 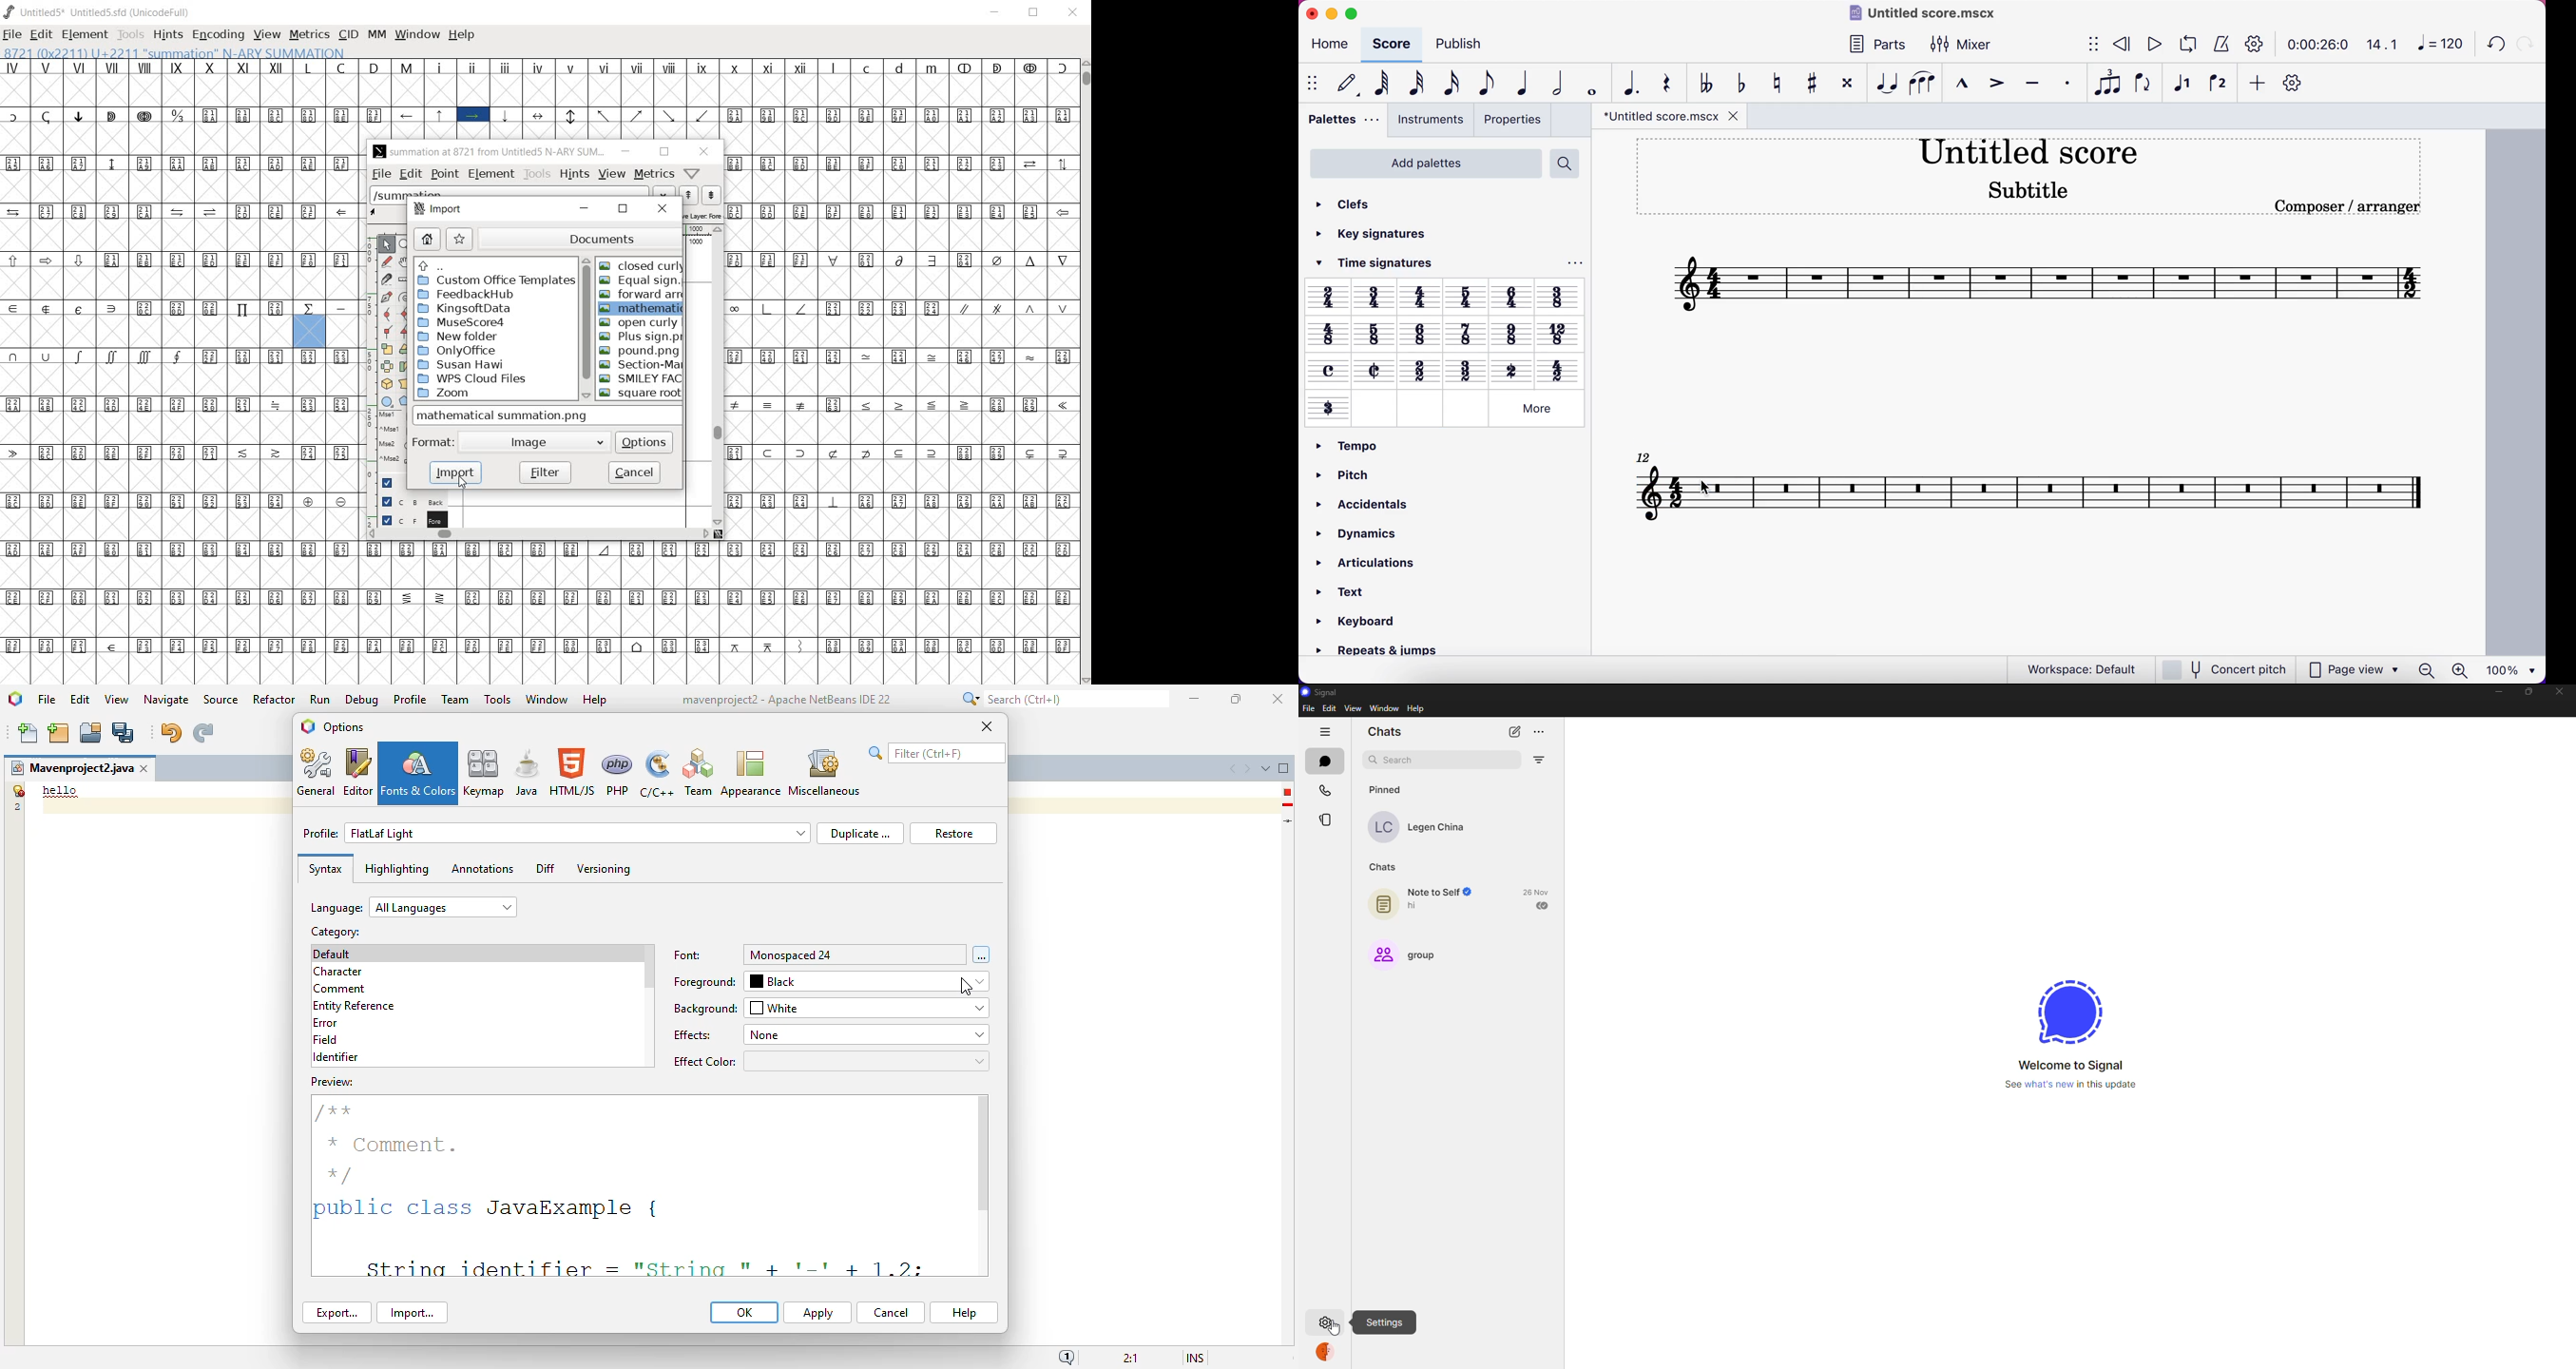 What do you see at coordinates (461, 481) in the screenshot?
I see `cursor` at bounding box center [461, 481].